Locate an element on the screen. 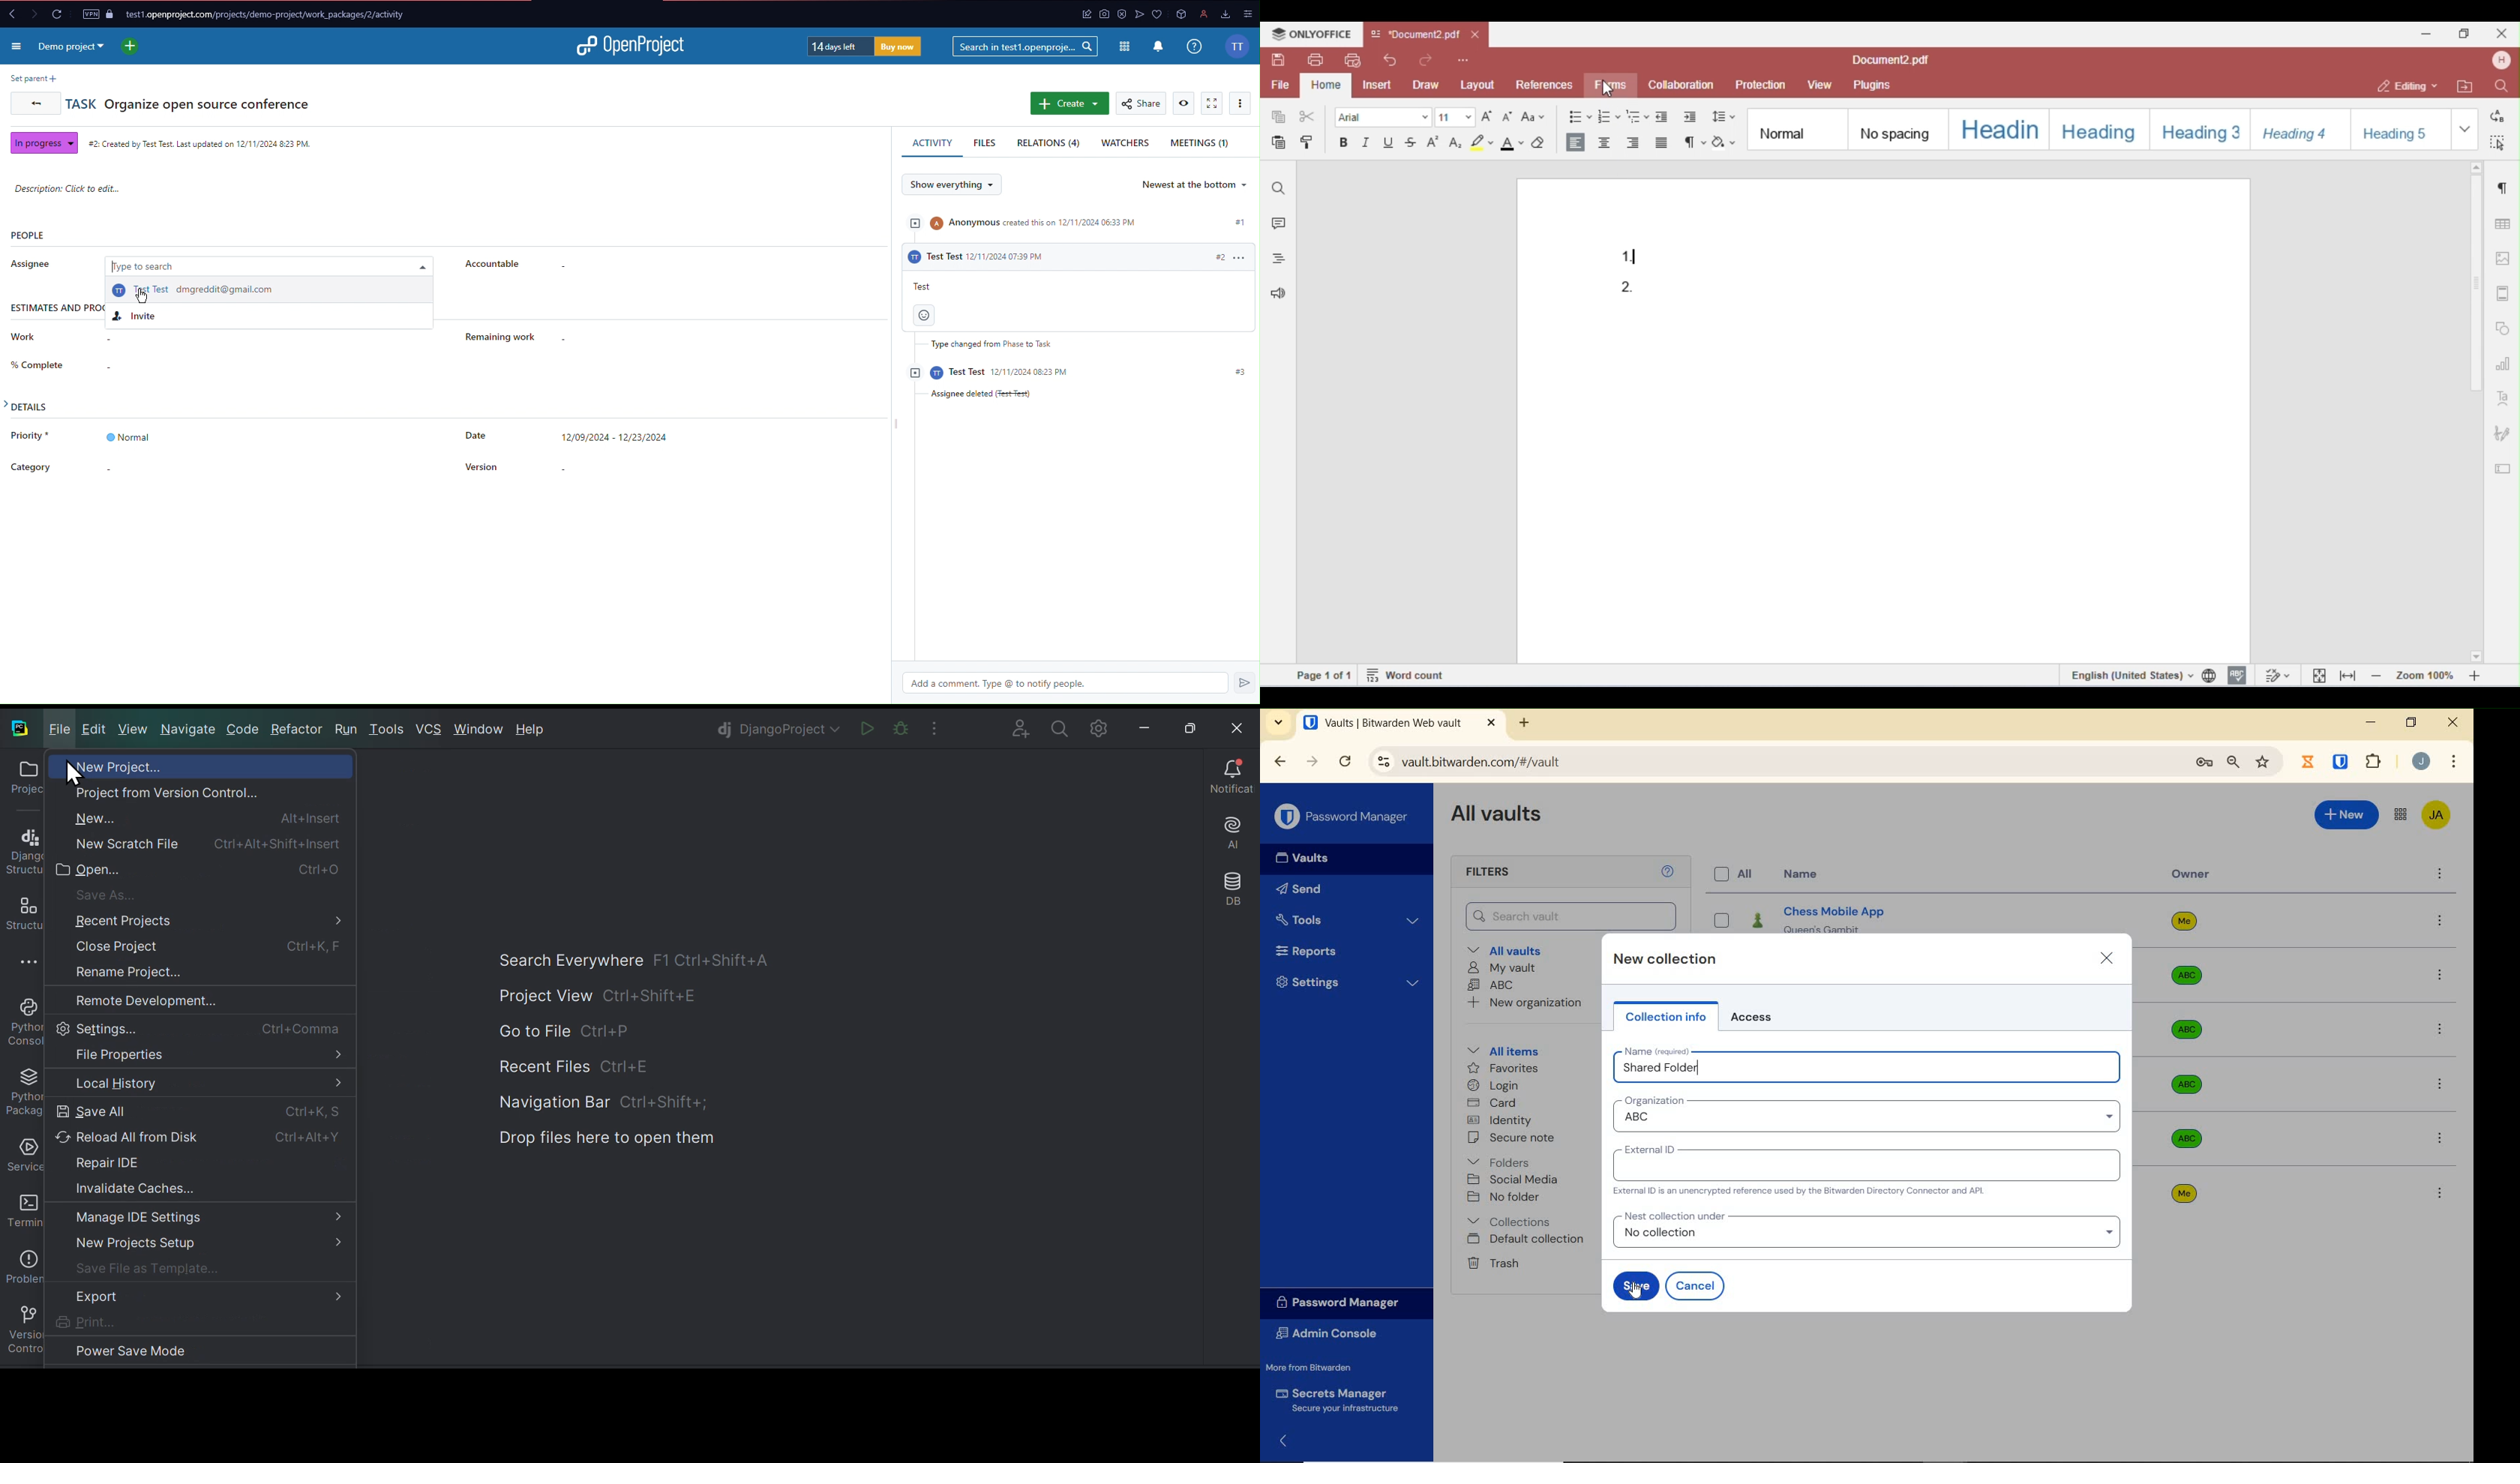  add name is located at coordinates (1866, 1071).